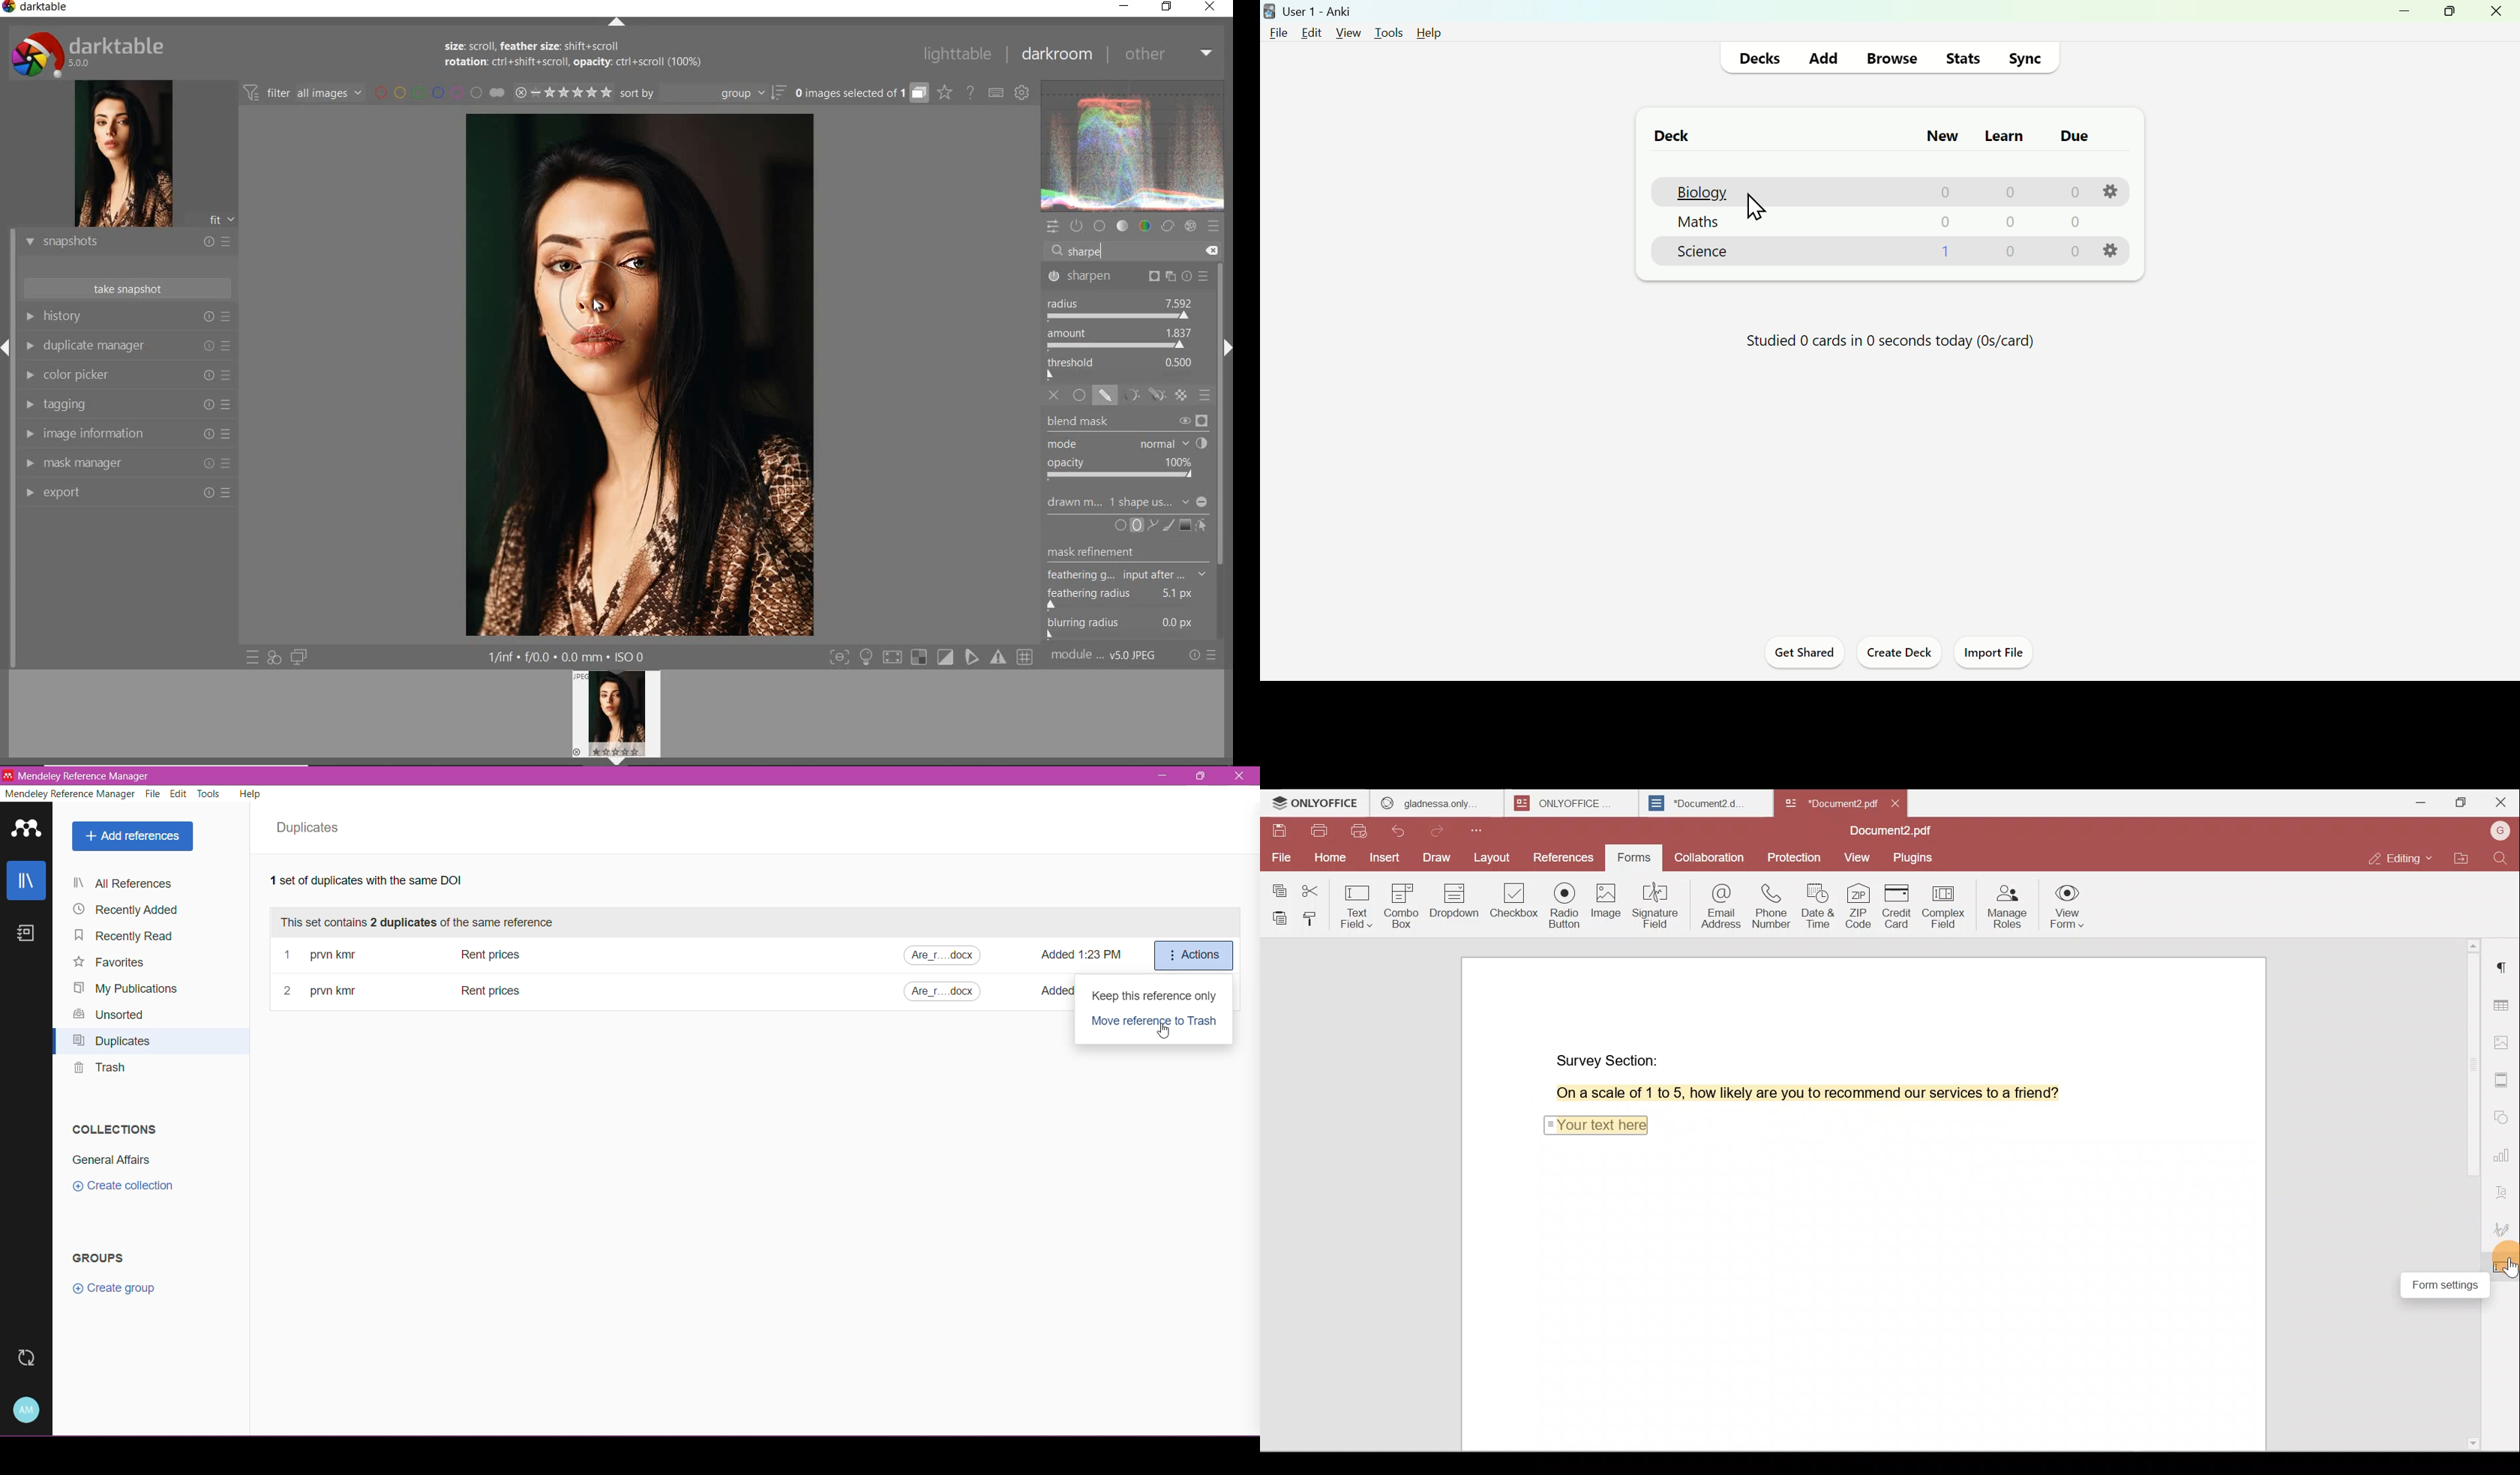  Describe the element at coordinates (2025, 58) in the screenshot. I see `Sync` at that location.